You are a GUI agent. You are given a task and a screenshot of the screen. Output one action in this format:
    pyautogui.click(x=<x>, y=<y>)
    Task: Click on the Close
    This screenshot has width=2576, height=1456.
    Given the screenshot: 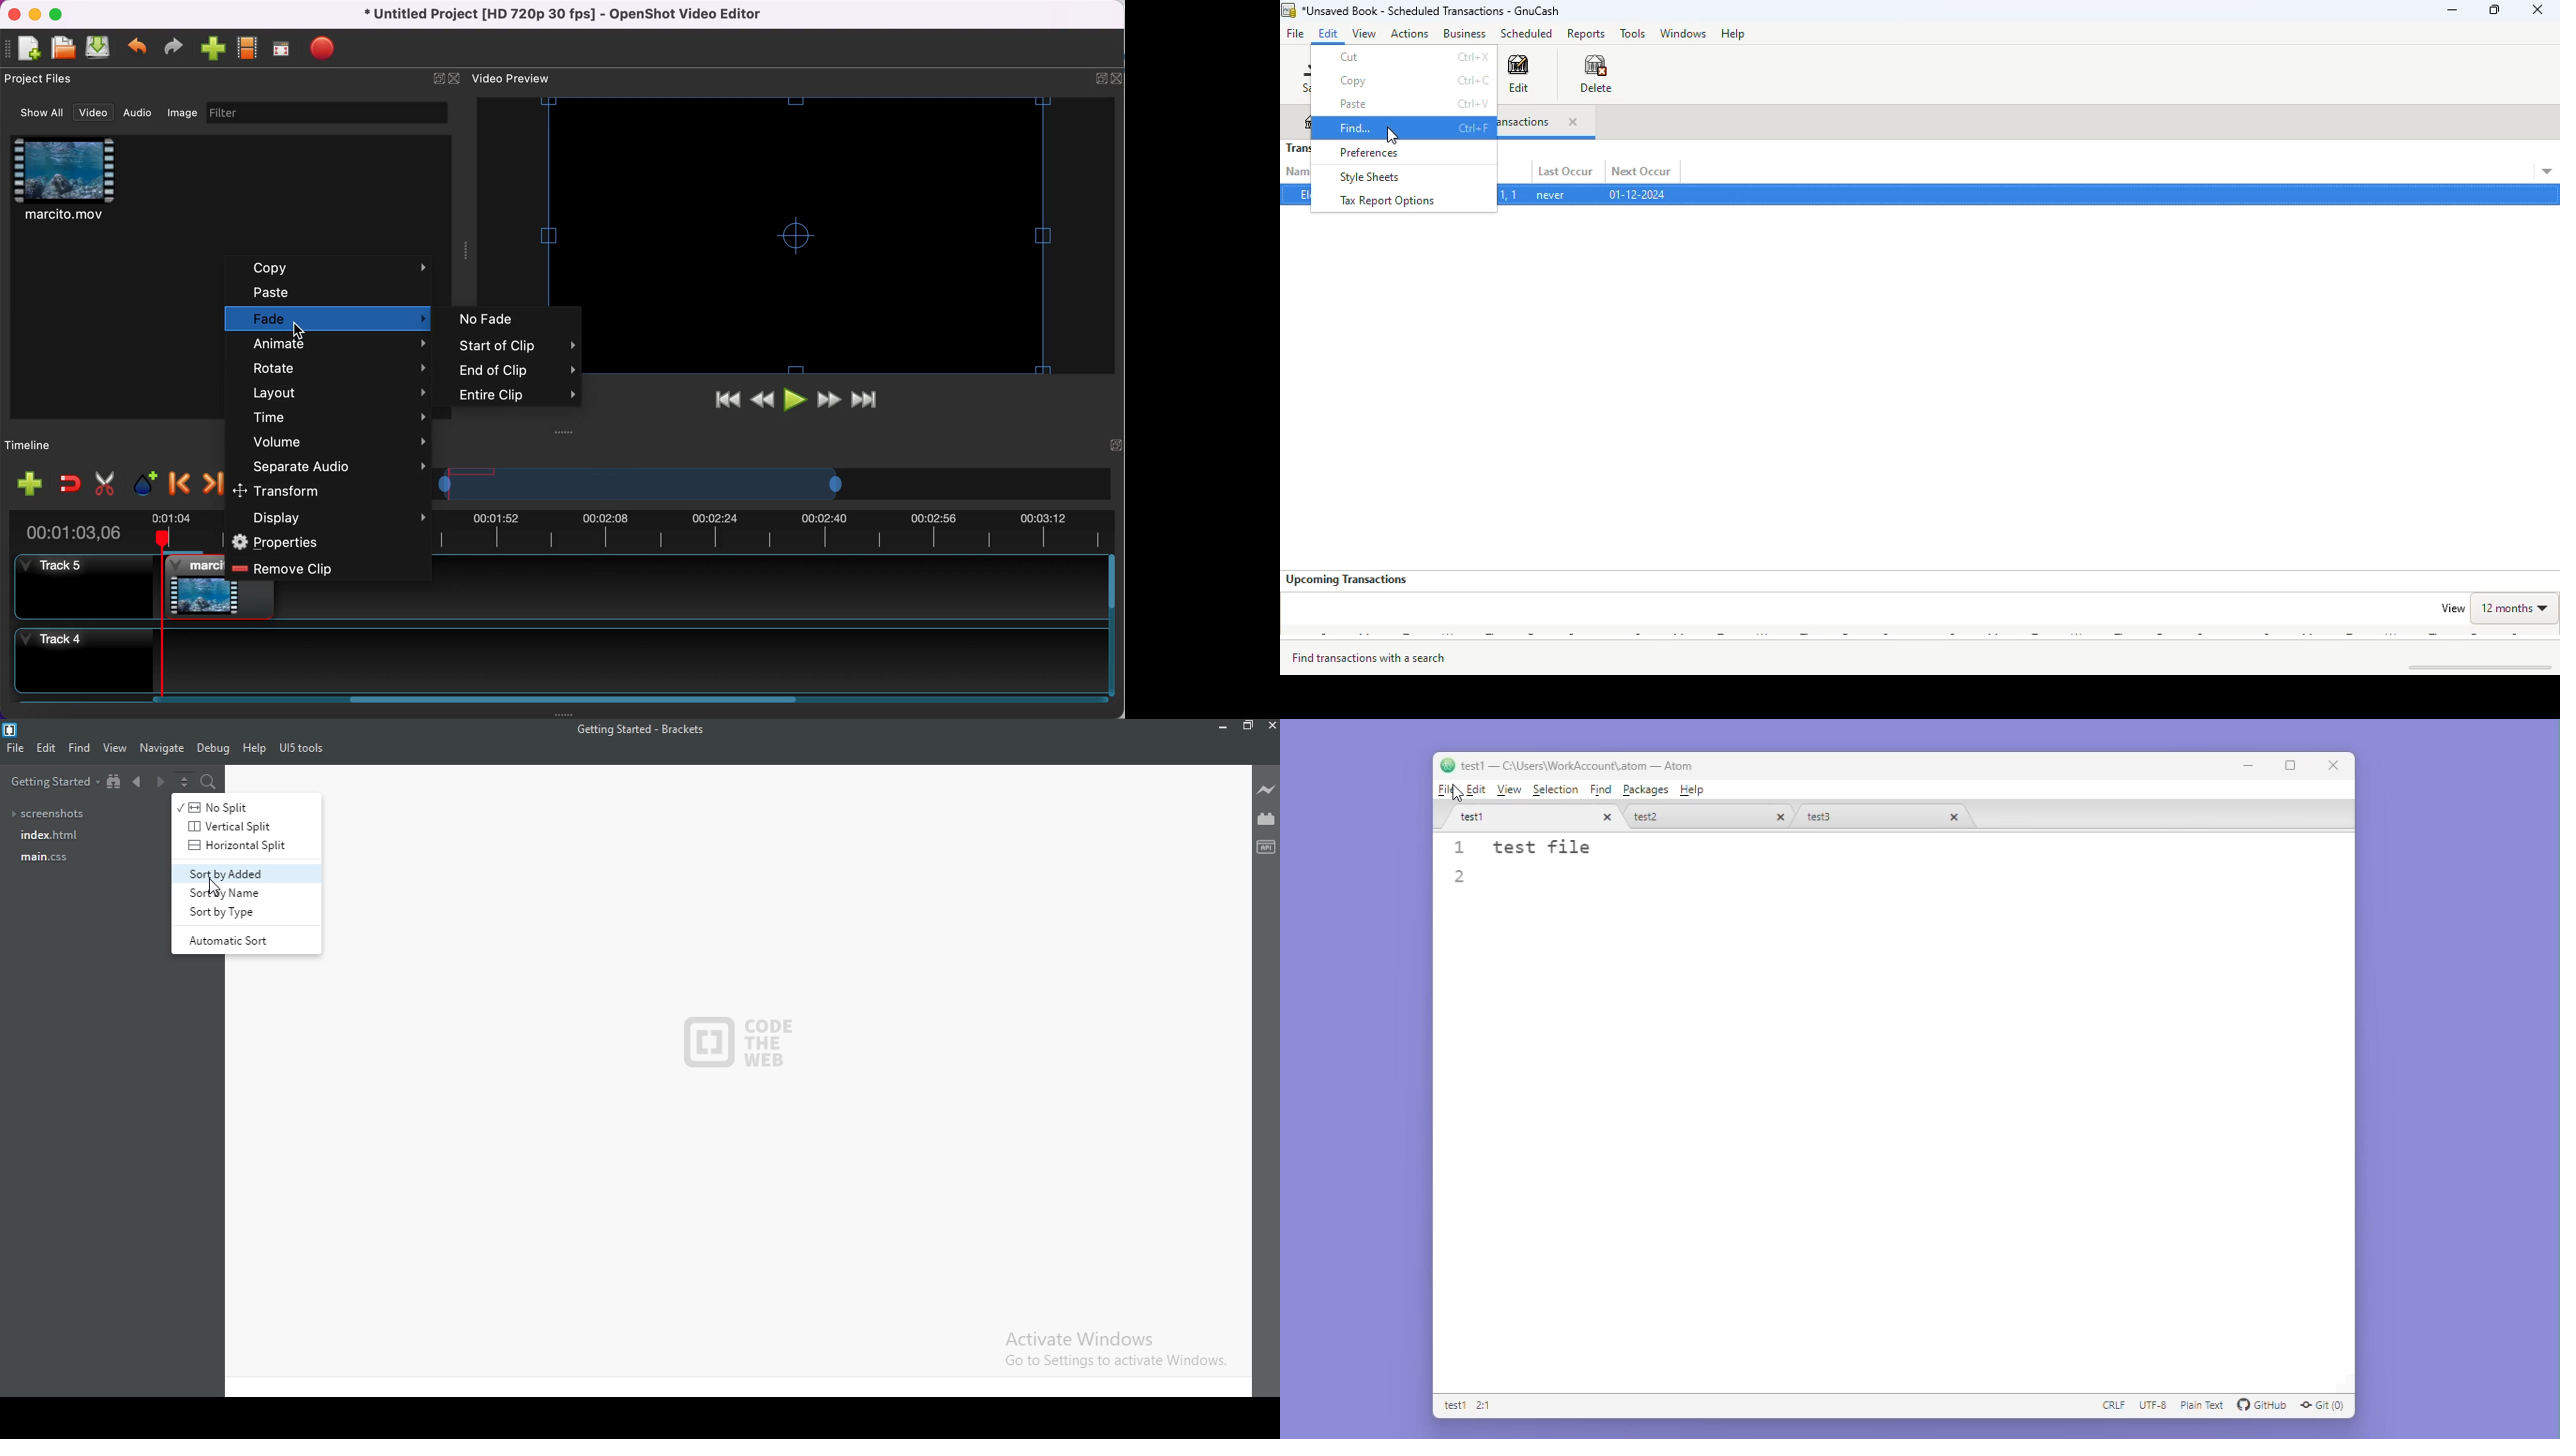 What is the action you would take?
    pyautogui.click(x=1271, y=726)
    